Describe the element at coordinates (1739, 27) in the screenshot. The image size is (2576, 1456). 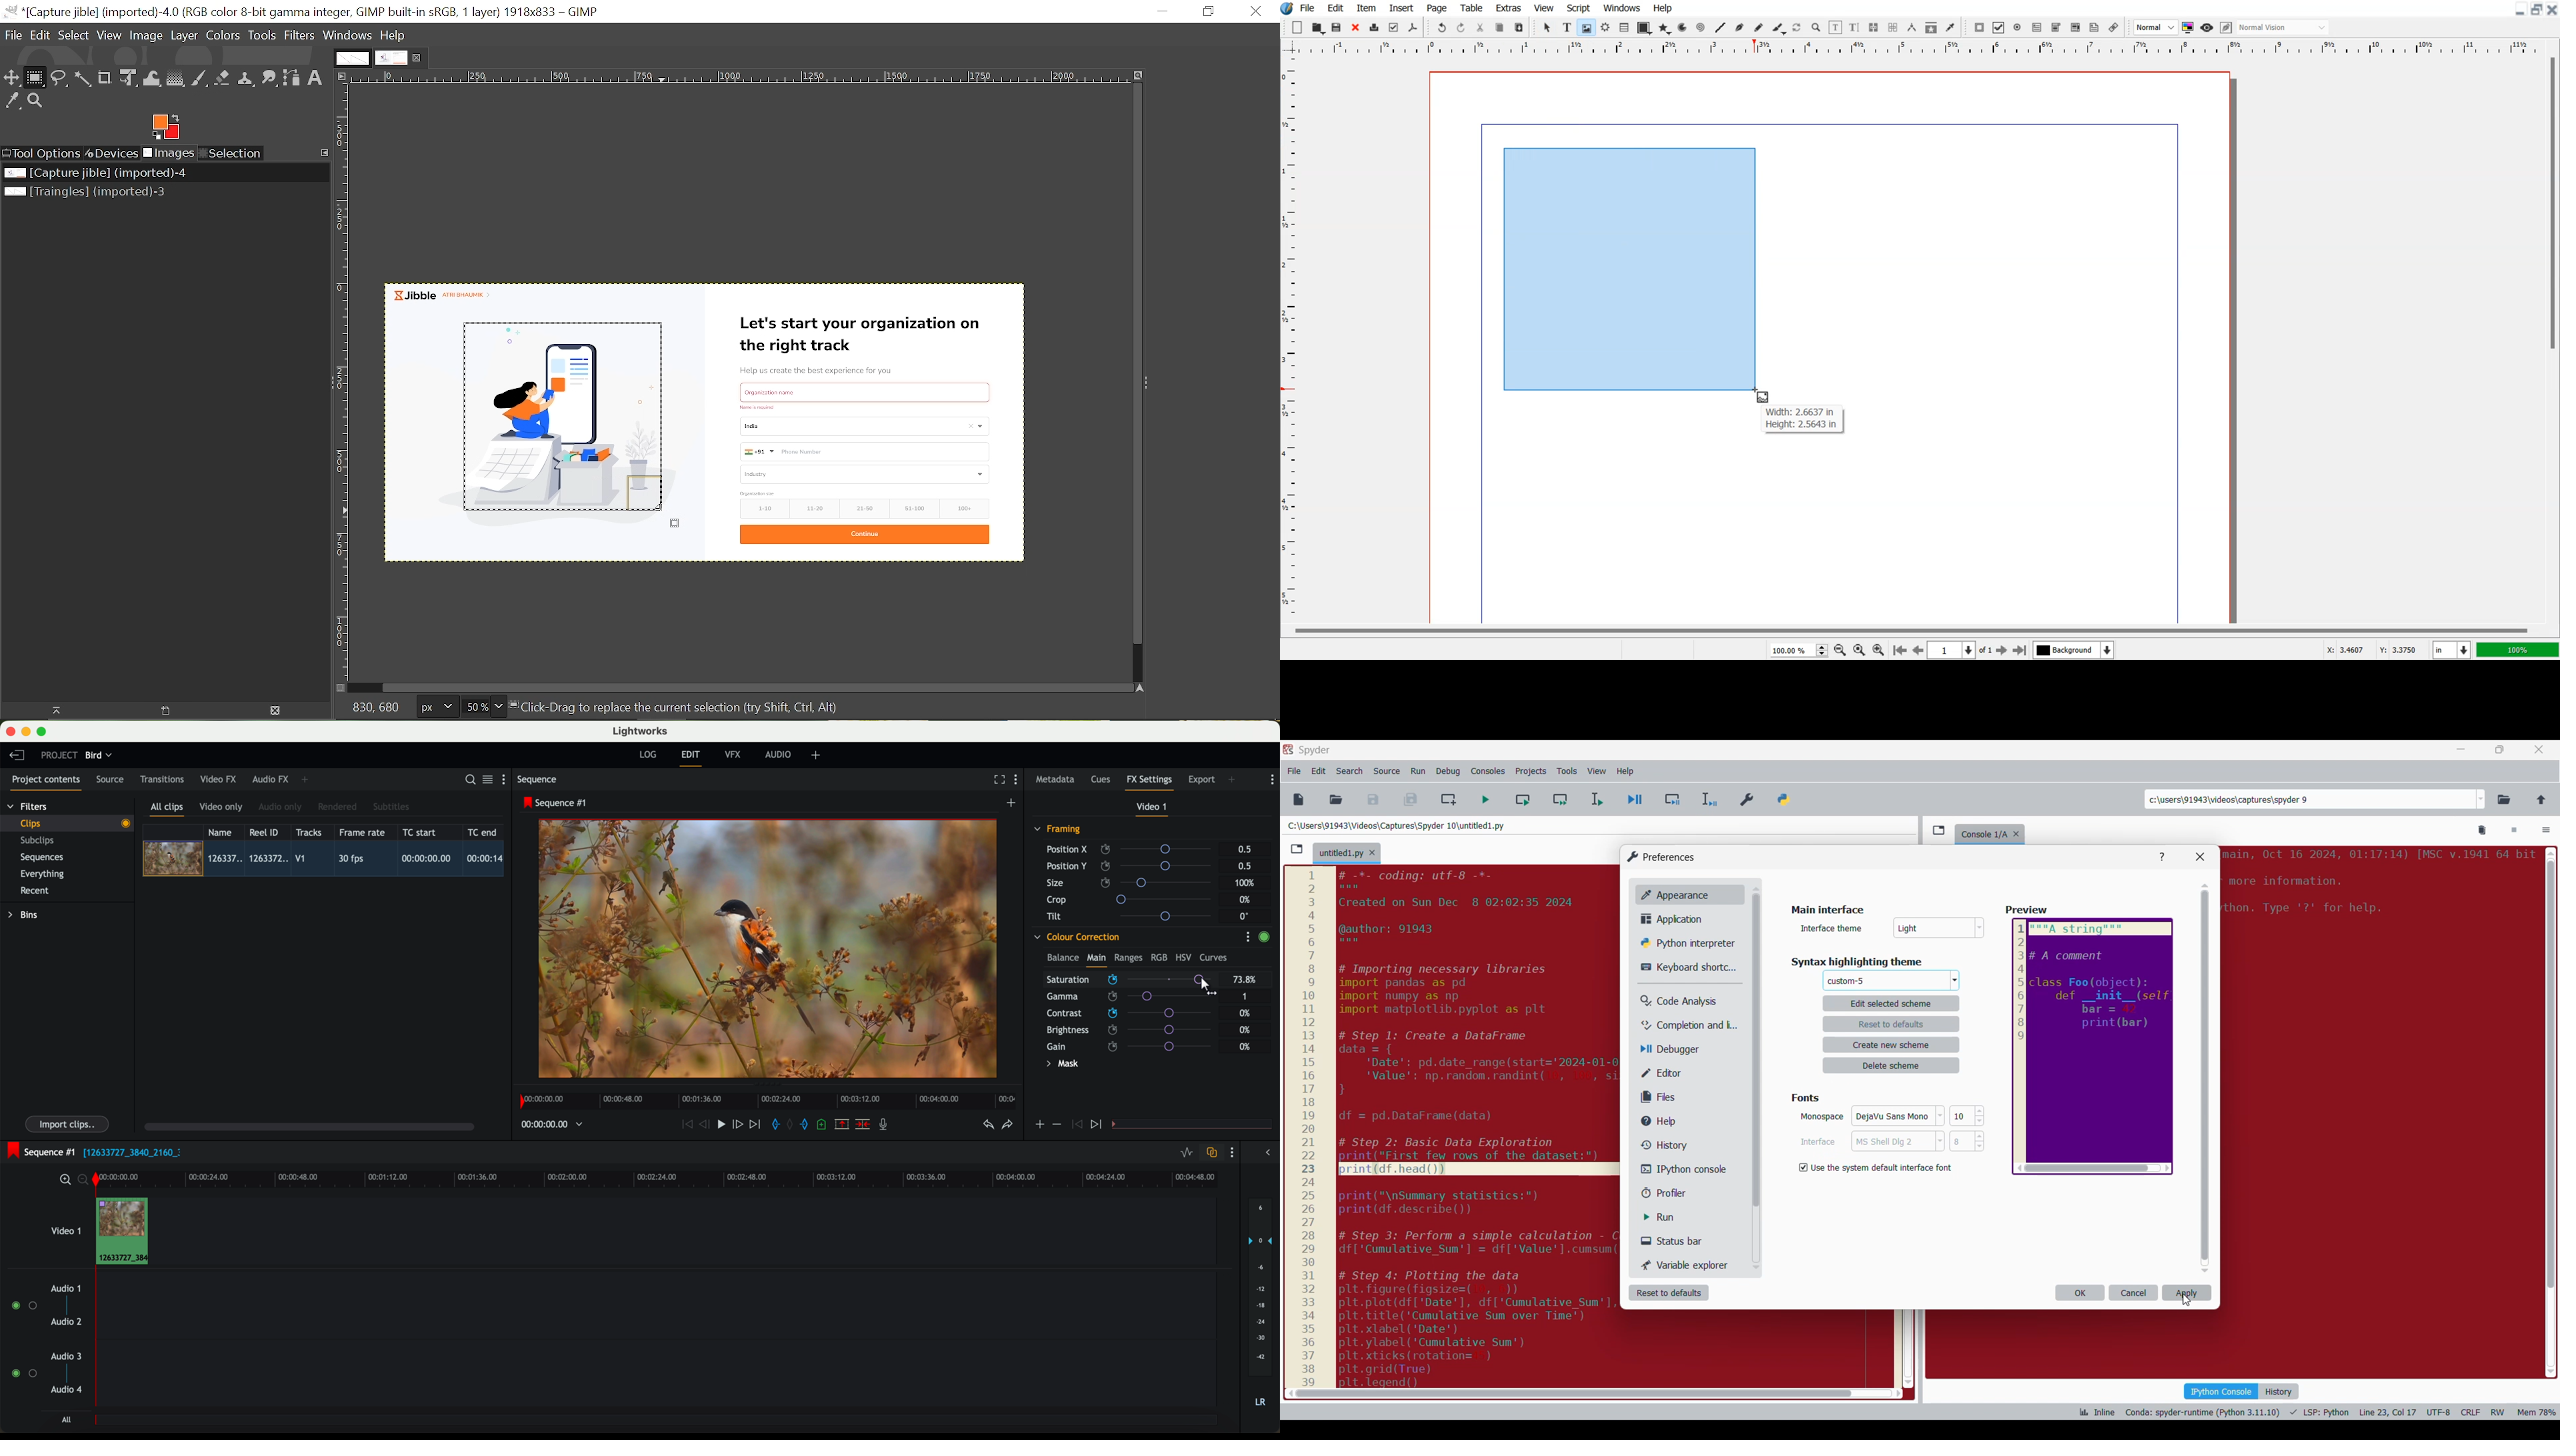
I see `Bezier Curve` at that location.